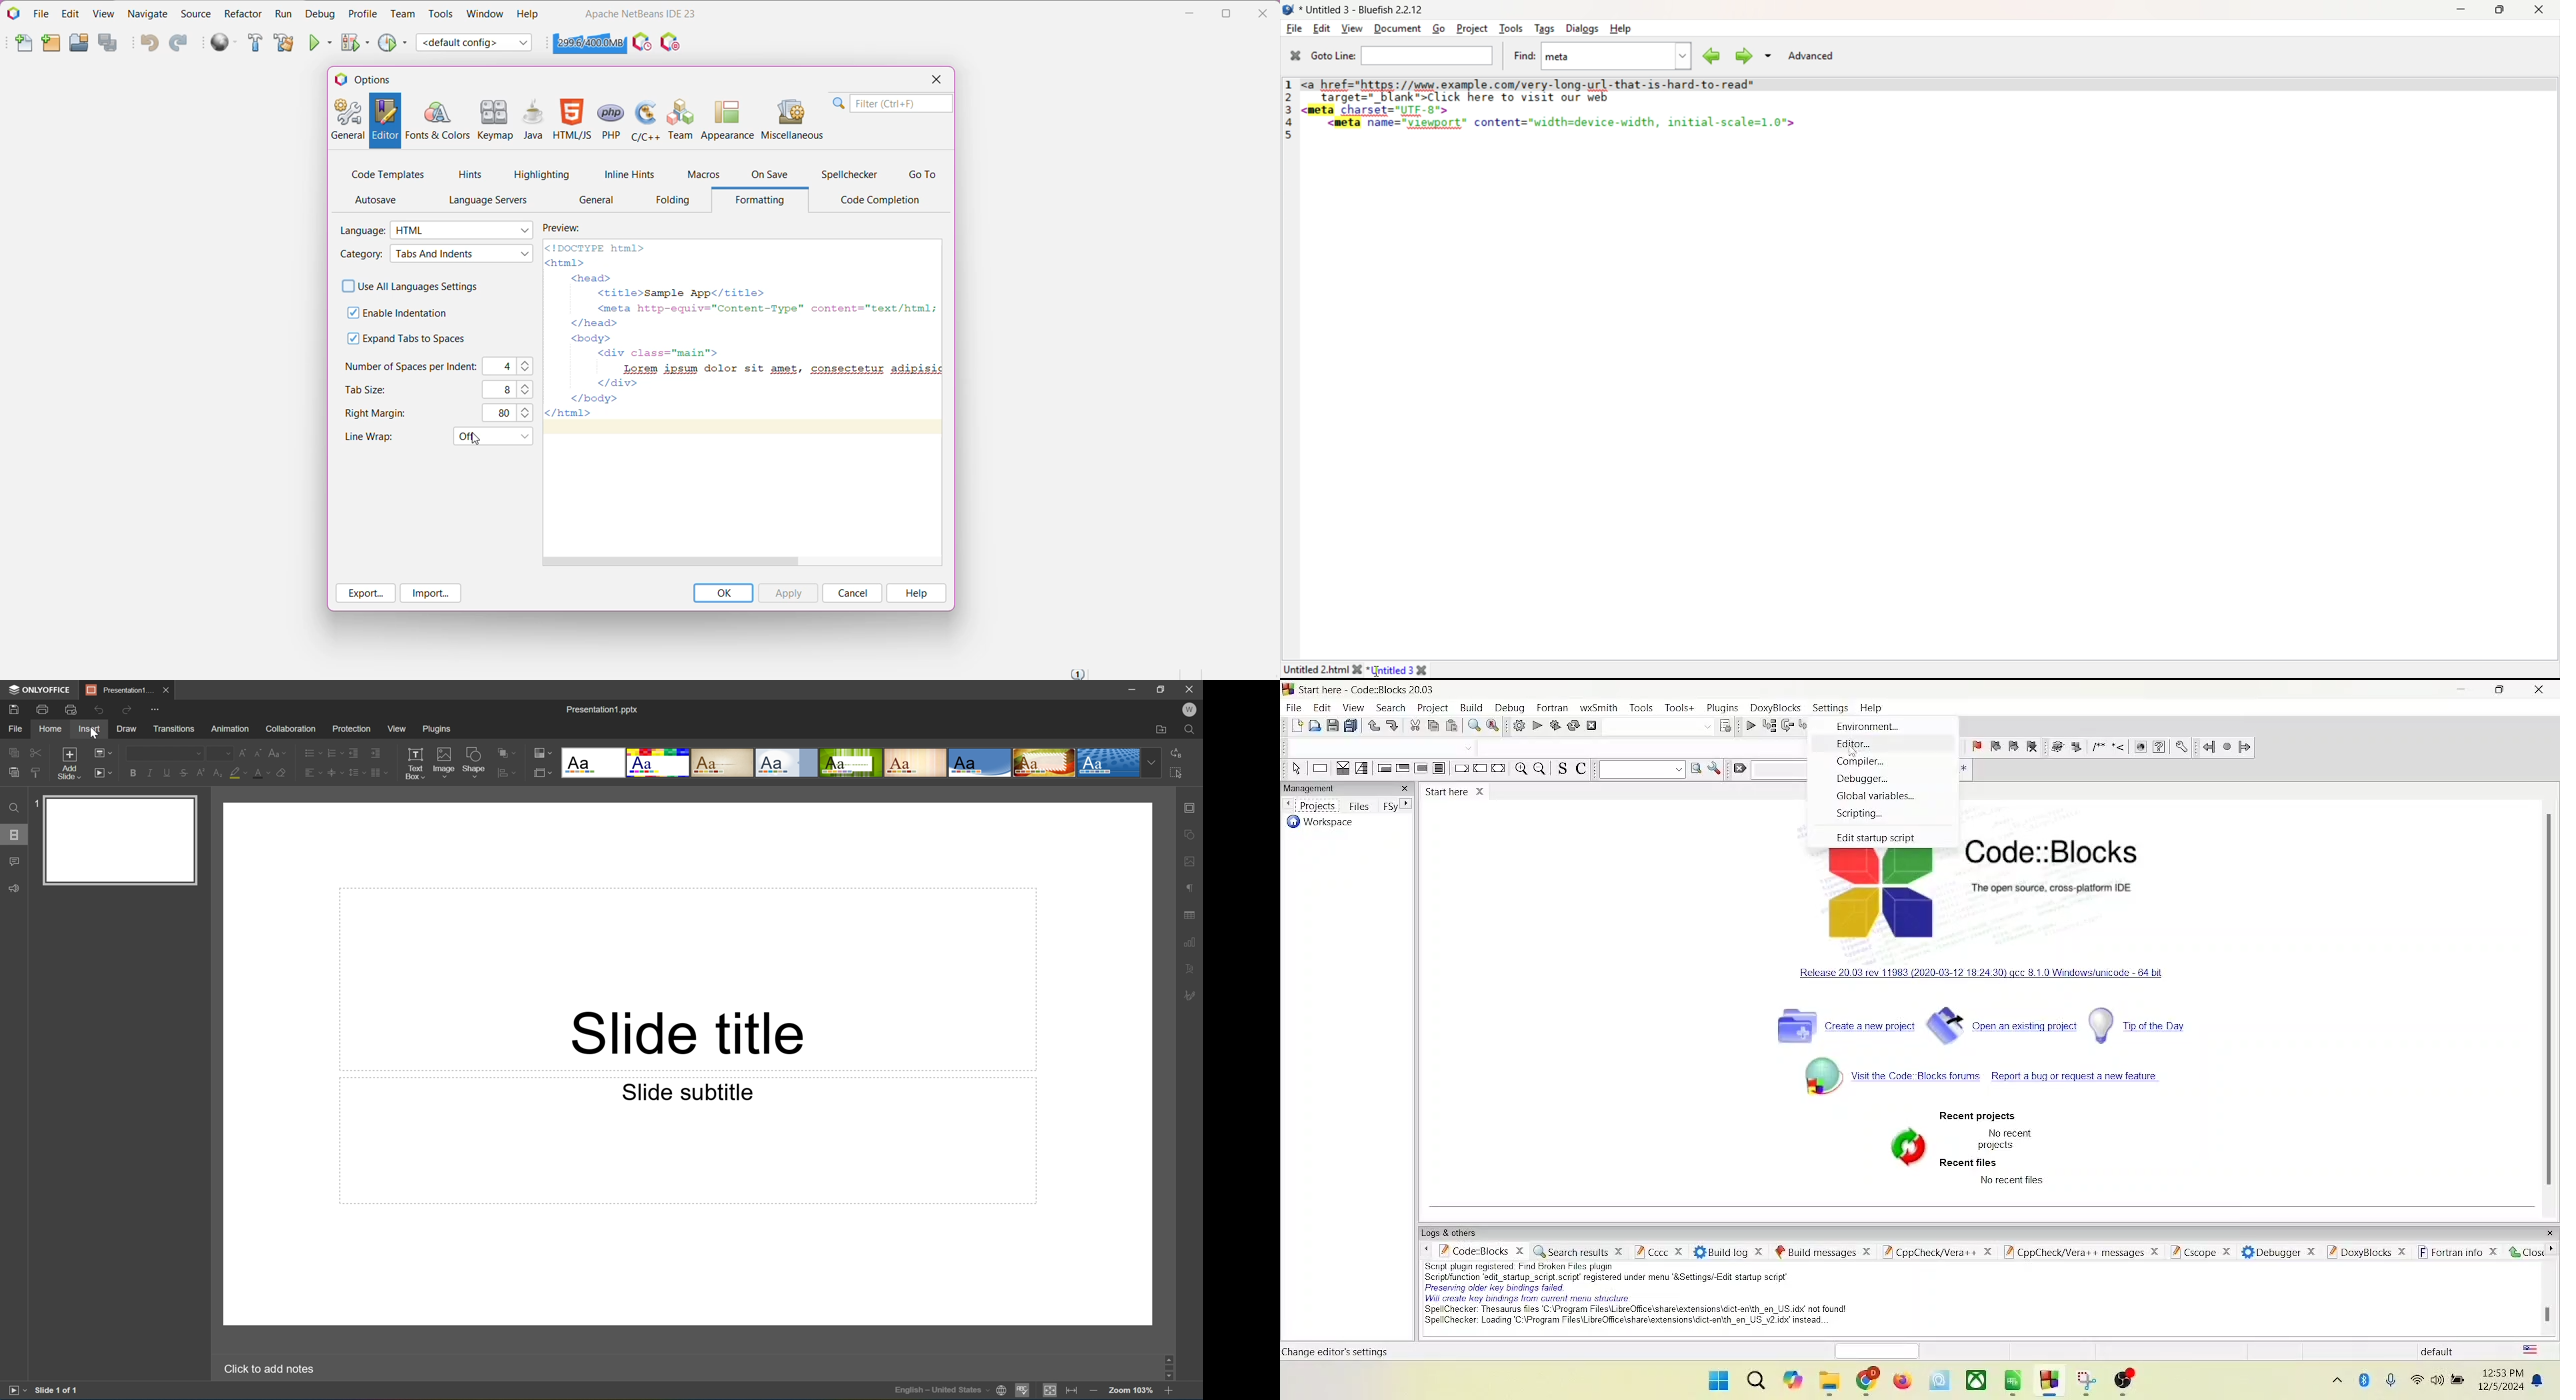 This screenshot has width=2576, height=1400. Describe the element at coordinates (1995, 745) in the screenshot. I see `previous bookmark` at that location.